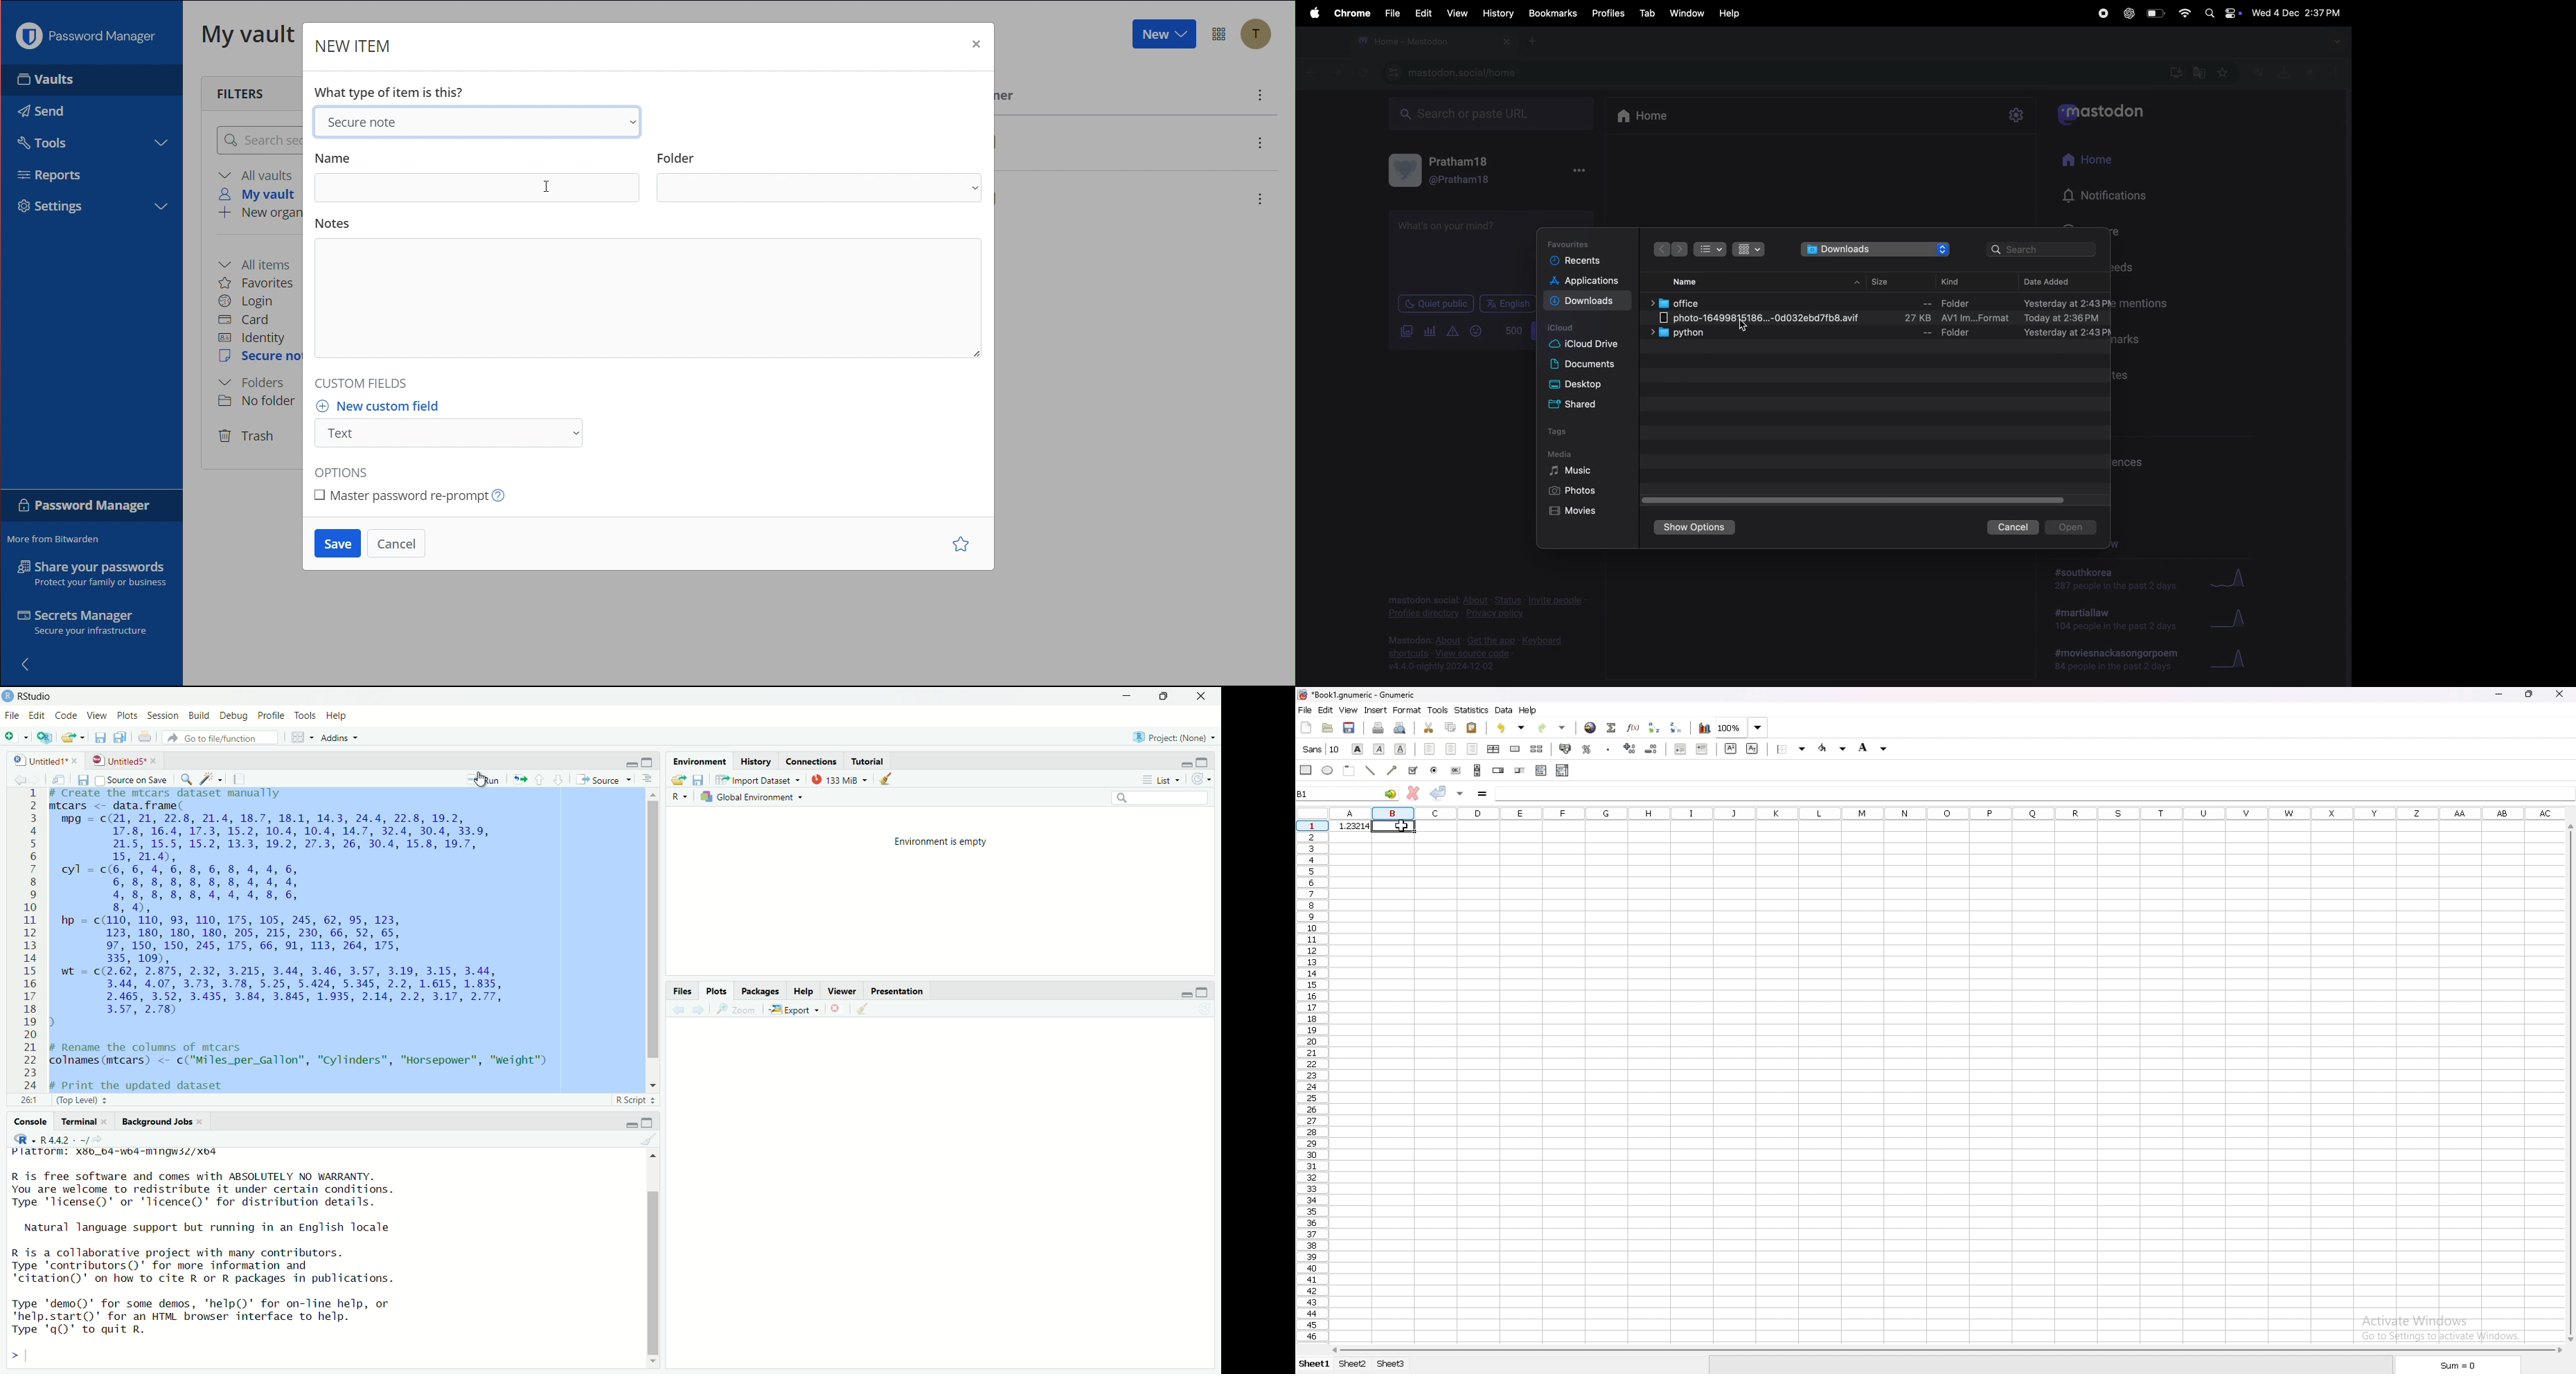 The height and width of the screenshot is (1400, 2576). What do you see at coordinates (133, 780) in the screenshot?
I see `Source on Save` at bounding box center [133, 780].